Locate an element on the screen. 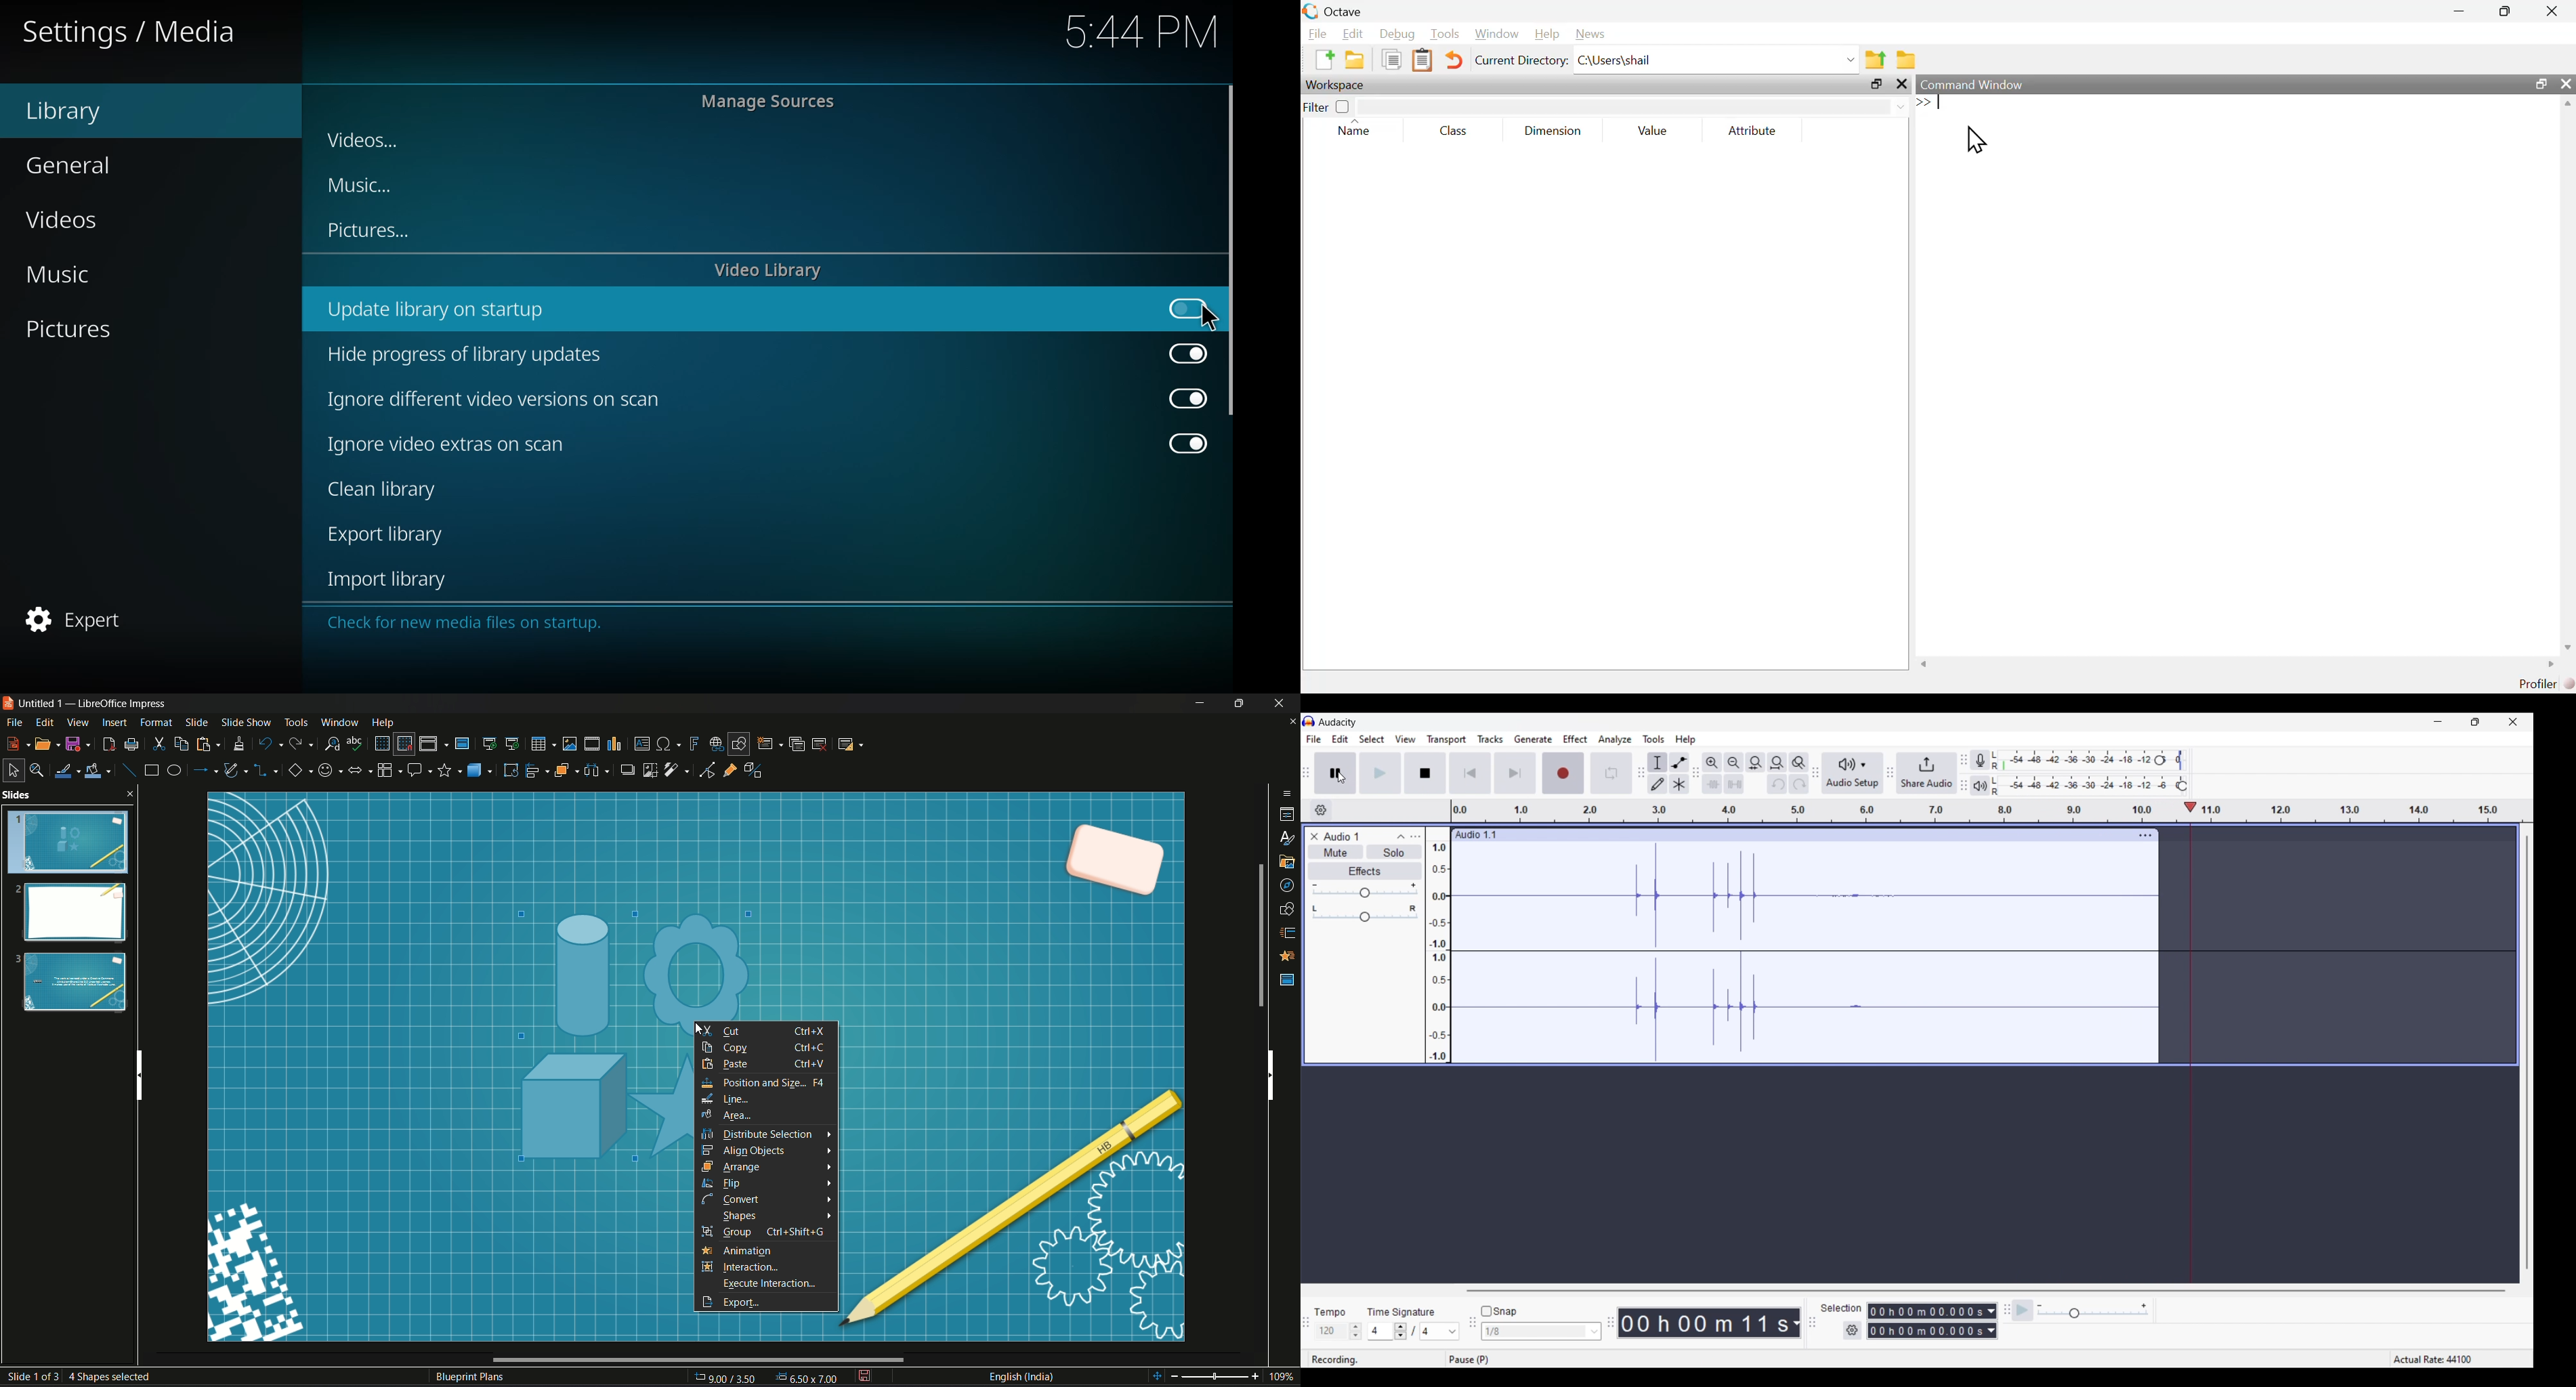 The width and height of the screenshot is (2576, 1400). enabled is located at coordinates (1184, 397).